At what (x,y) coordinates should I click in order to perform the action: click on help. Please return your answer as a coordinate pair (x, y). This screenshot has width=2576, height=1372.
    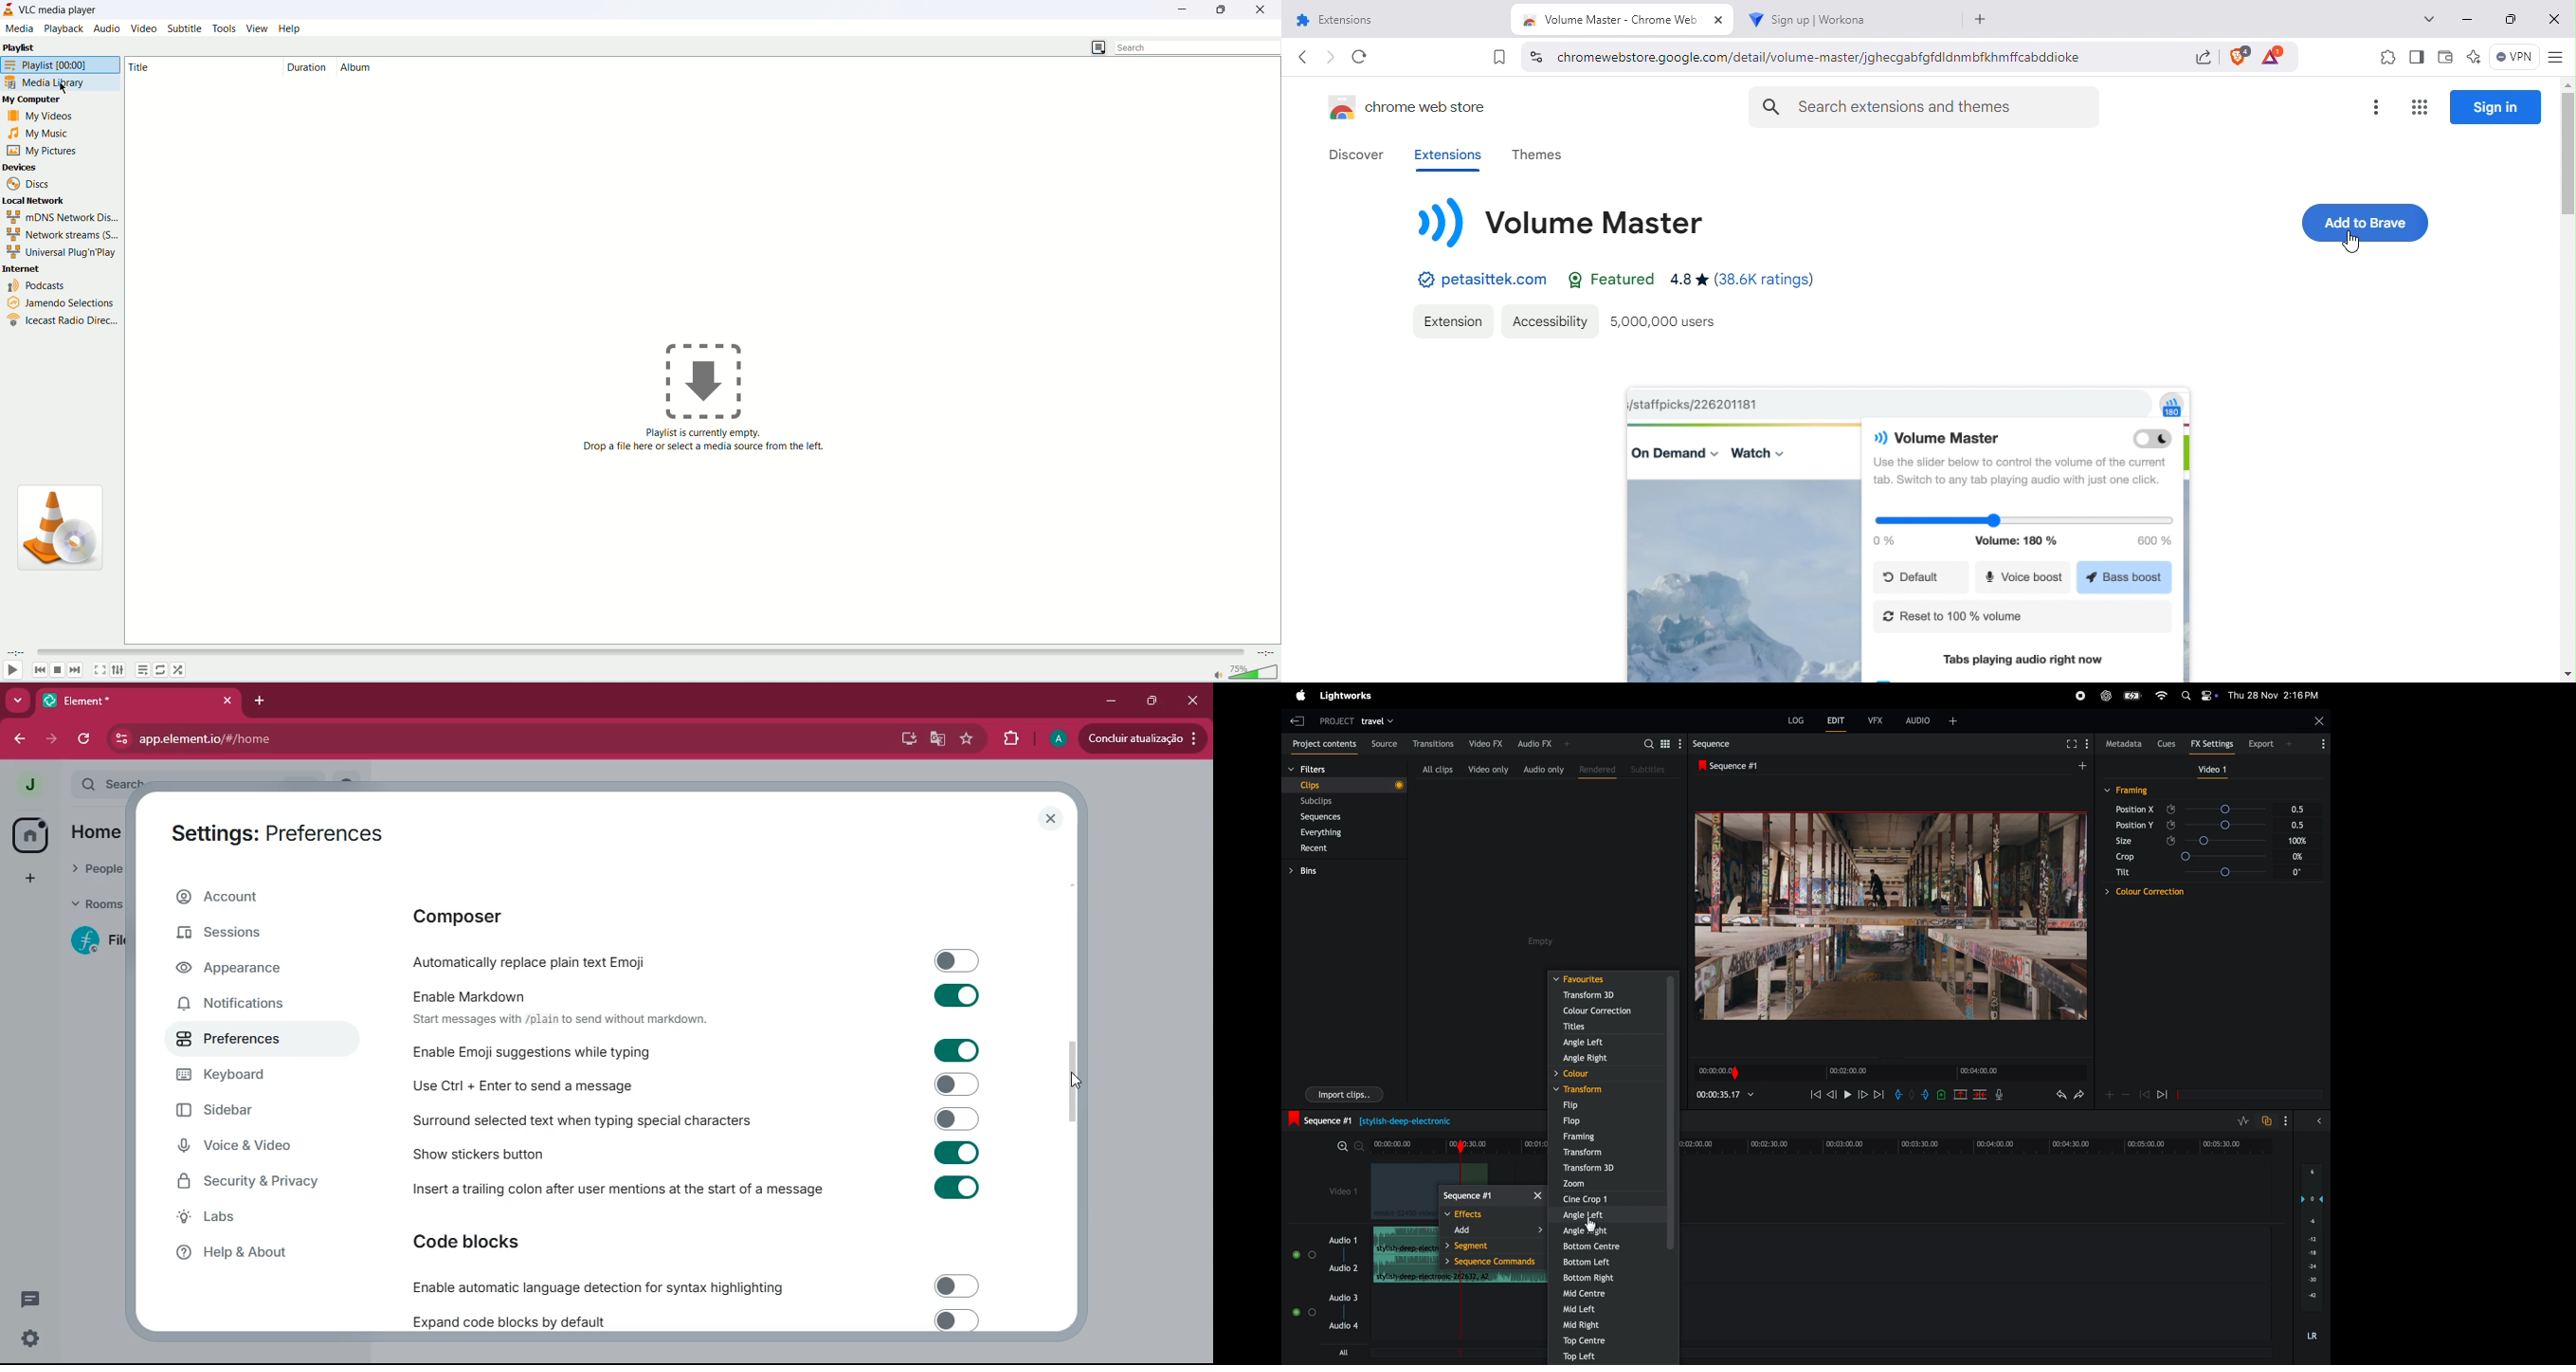
    Looking at the image, I should click on (256, 1254).